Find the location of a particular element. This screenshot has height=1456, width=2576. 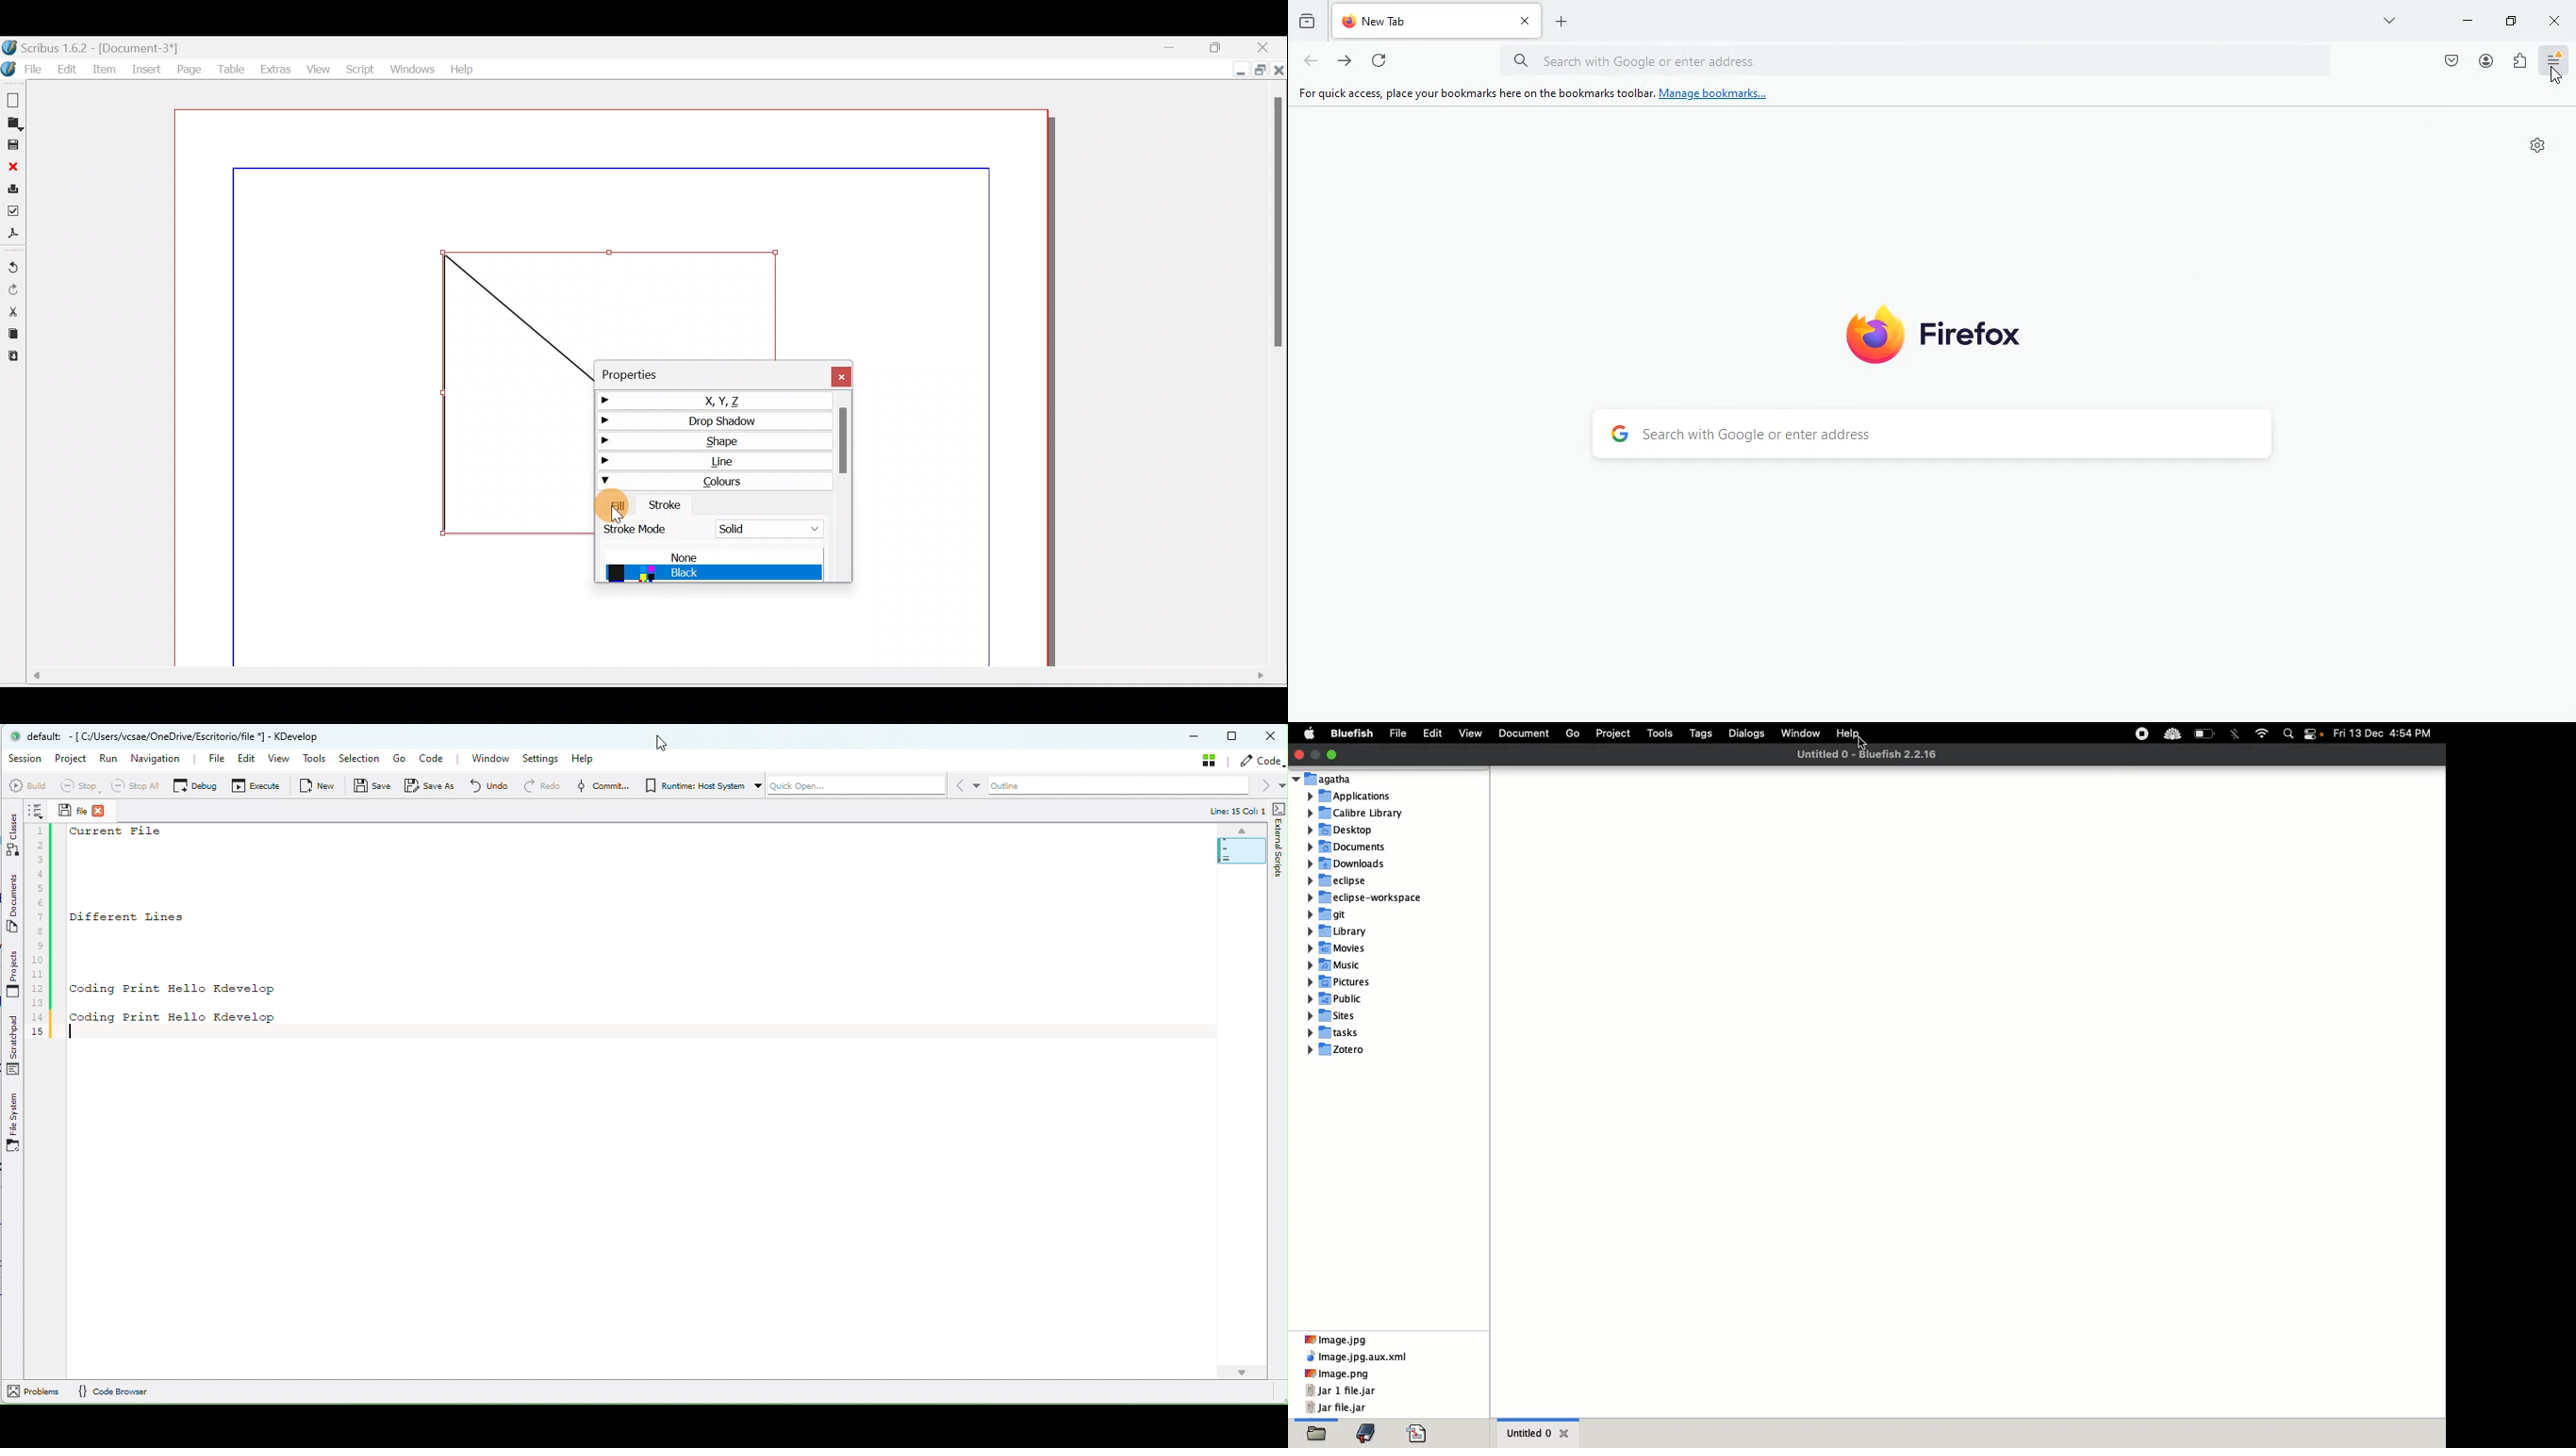

Maximize is located at coordinates (1334, 754).